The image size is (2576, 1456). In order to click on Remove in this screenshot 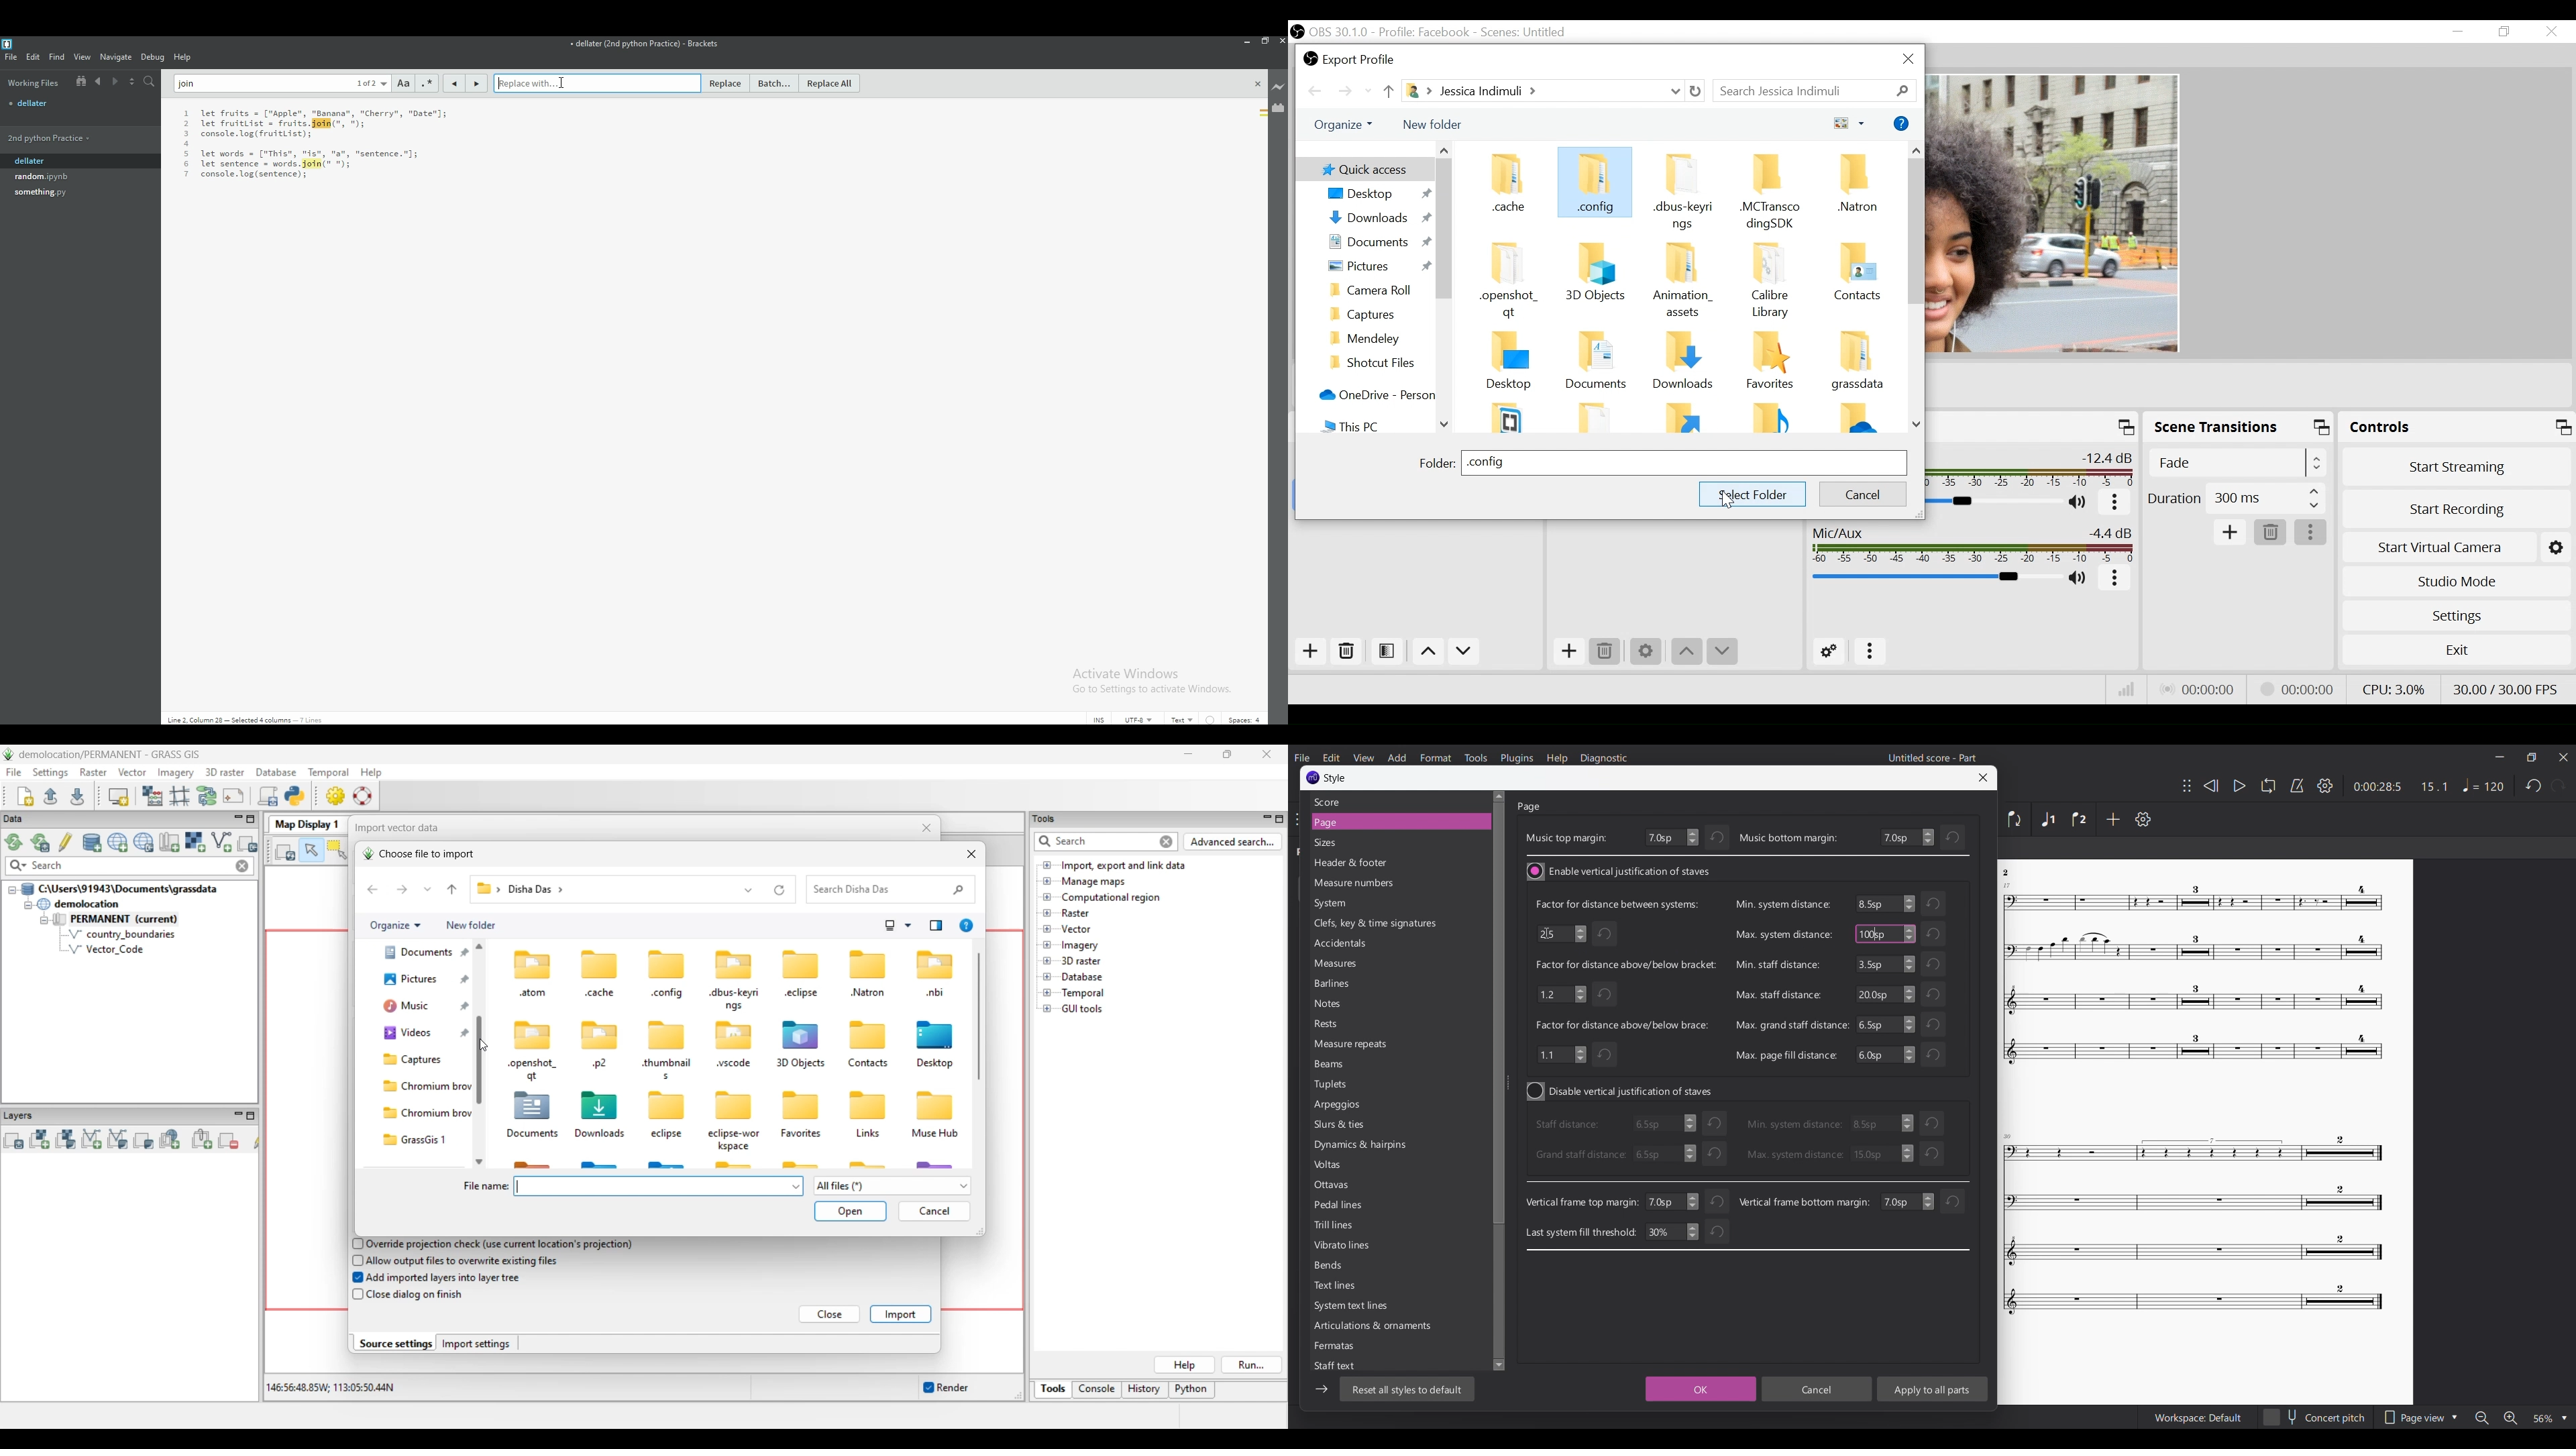, I will do `click(2271, 533)`.